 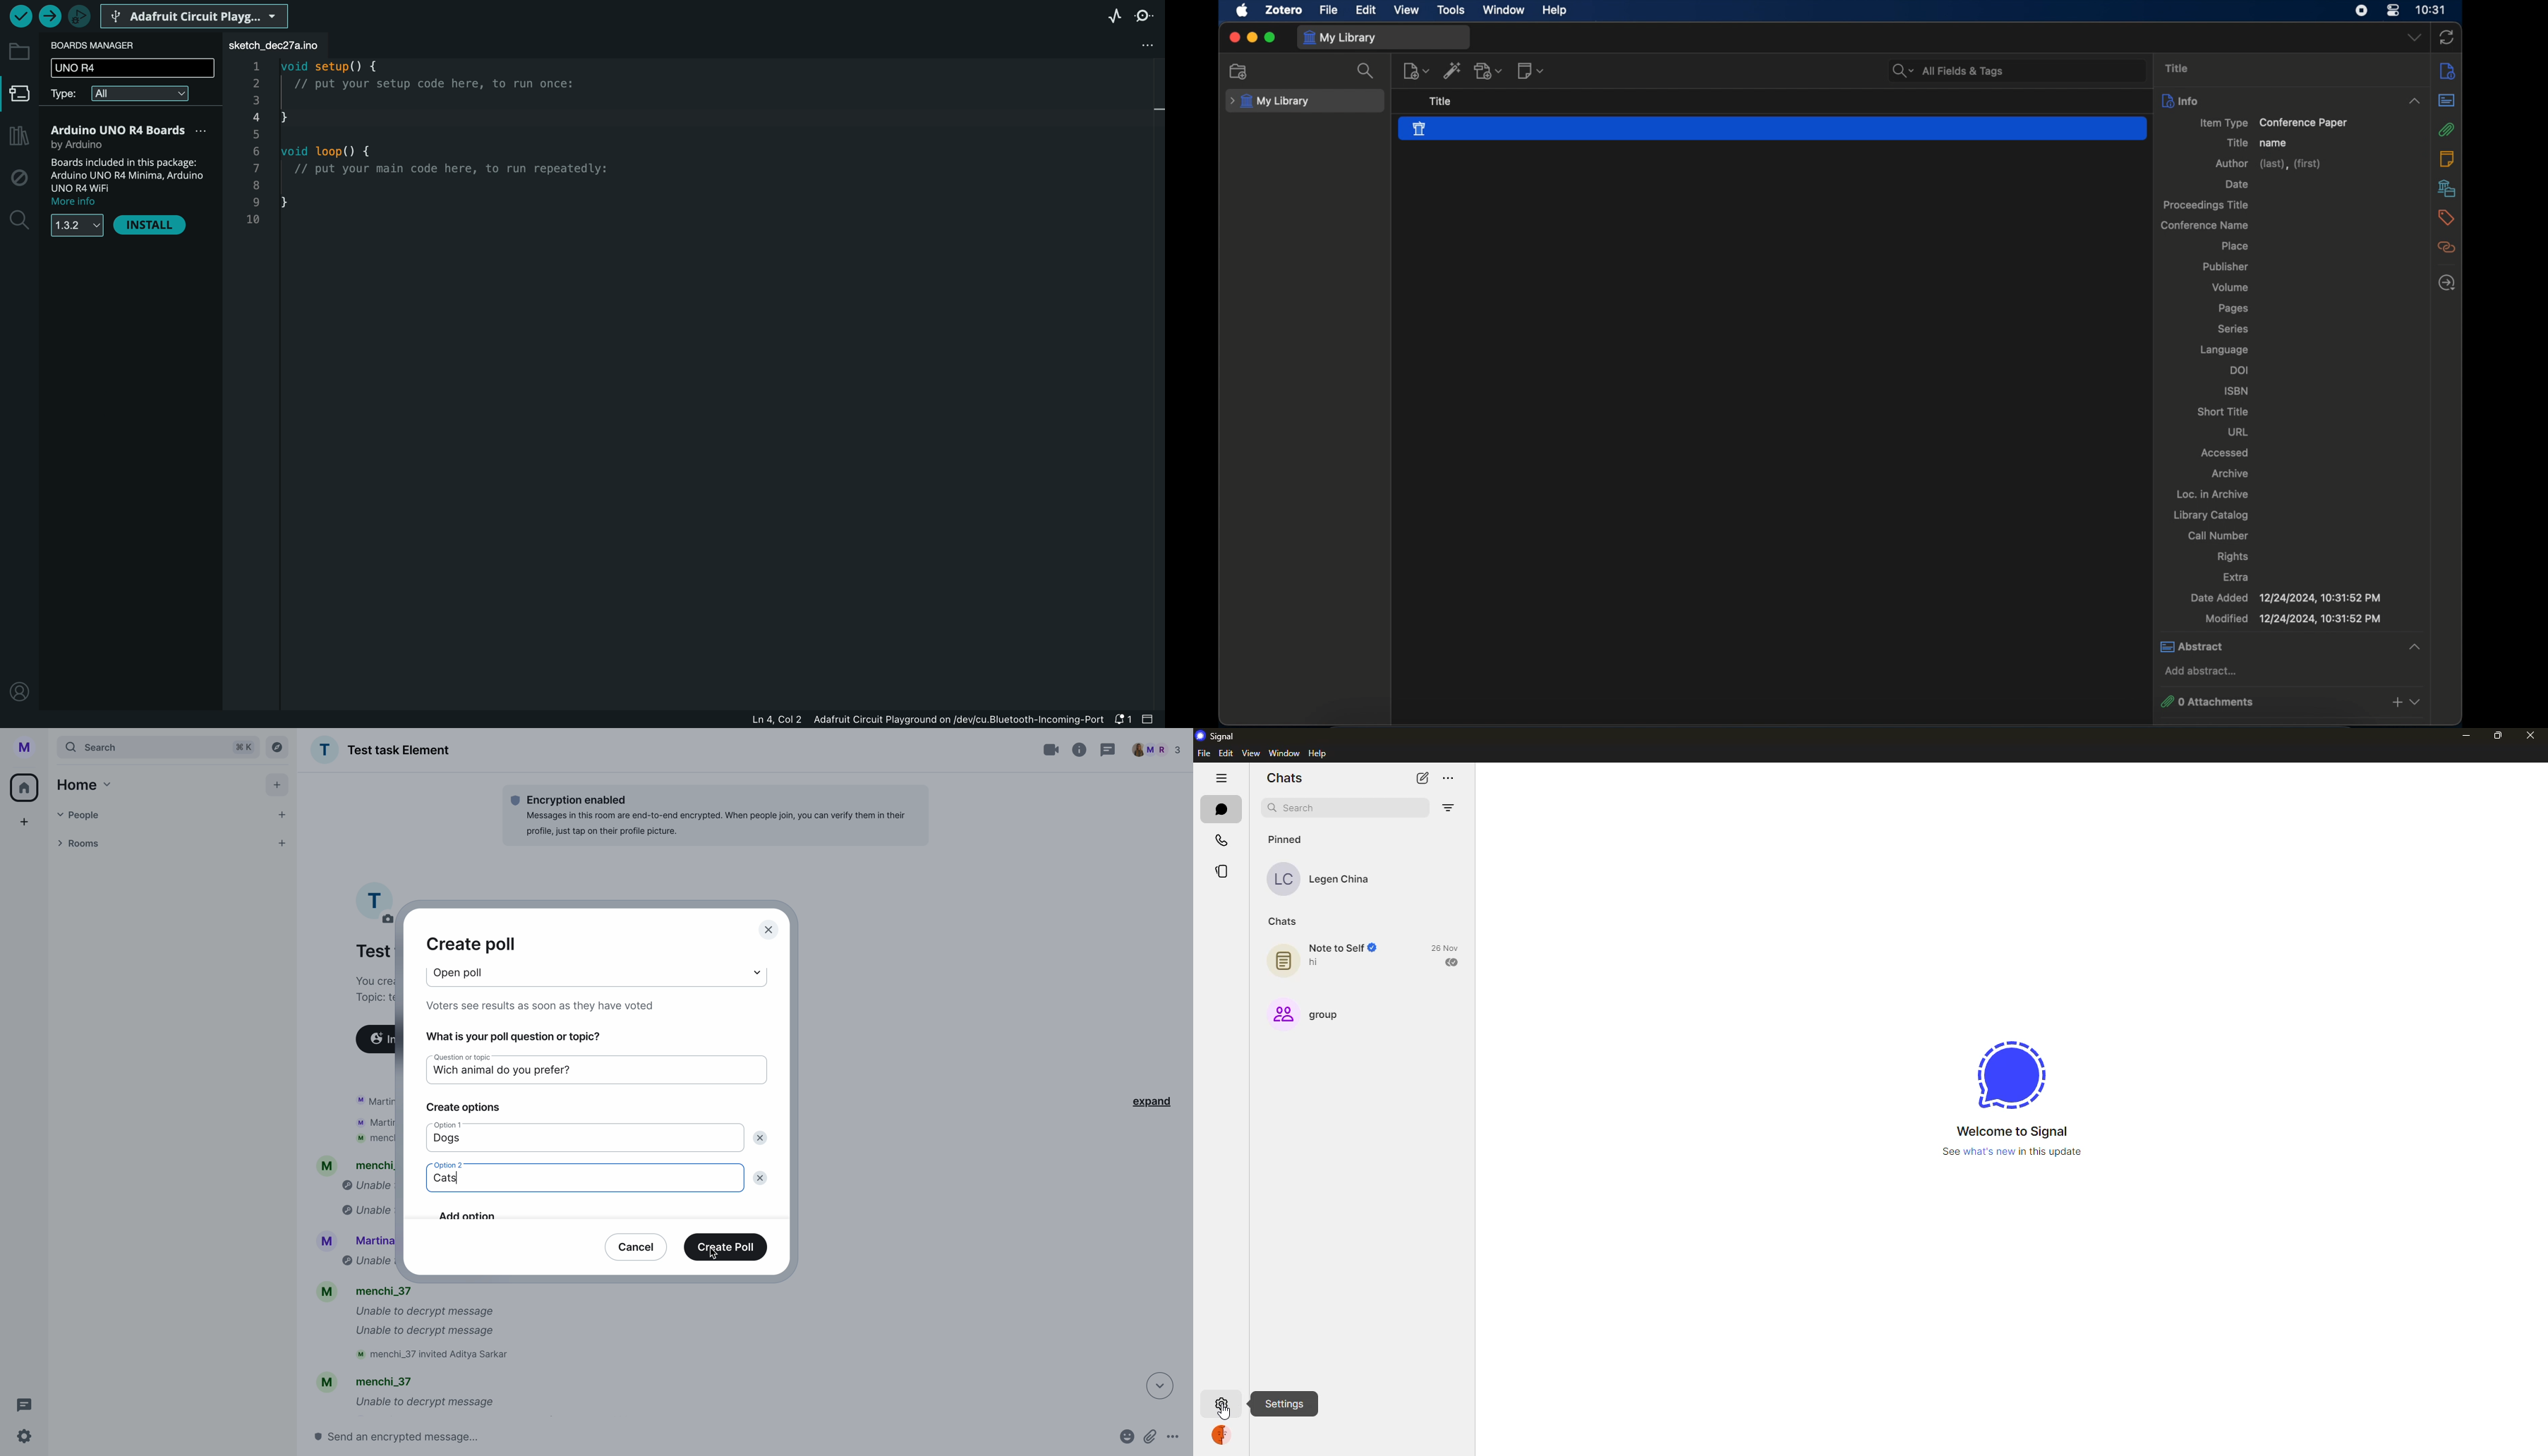 I want to click on create options, so click(x=469, y=1108).